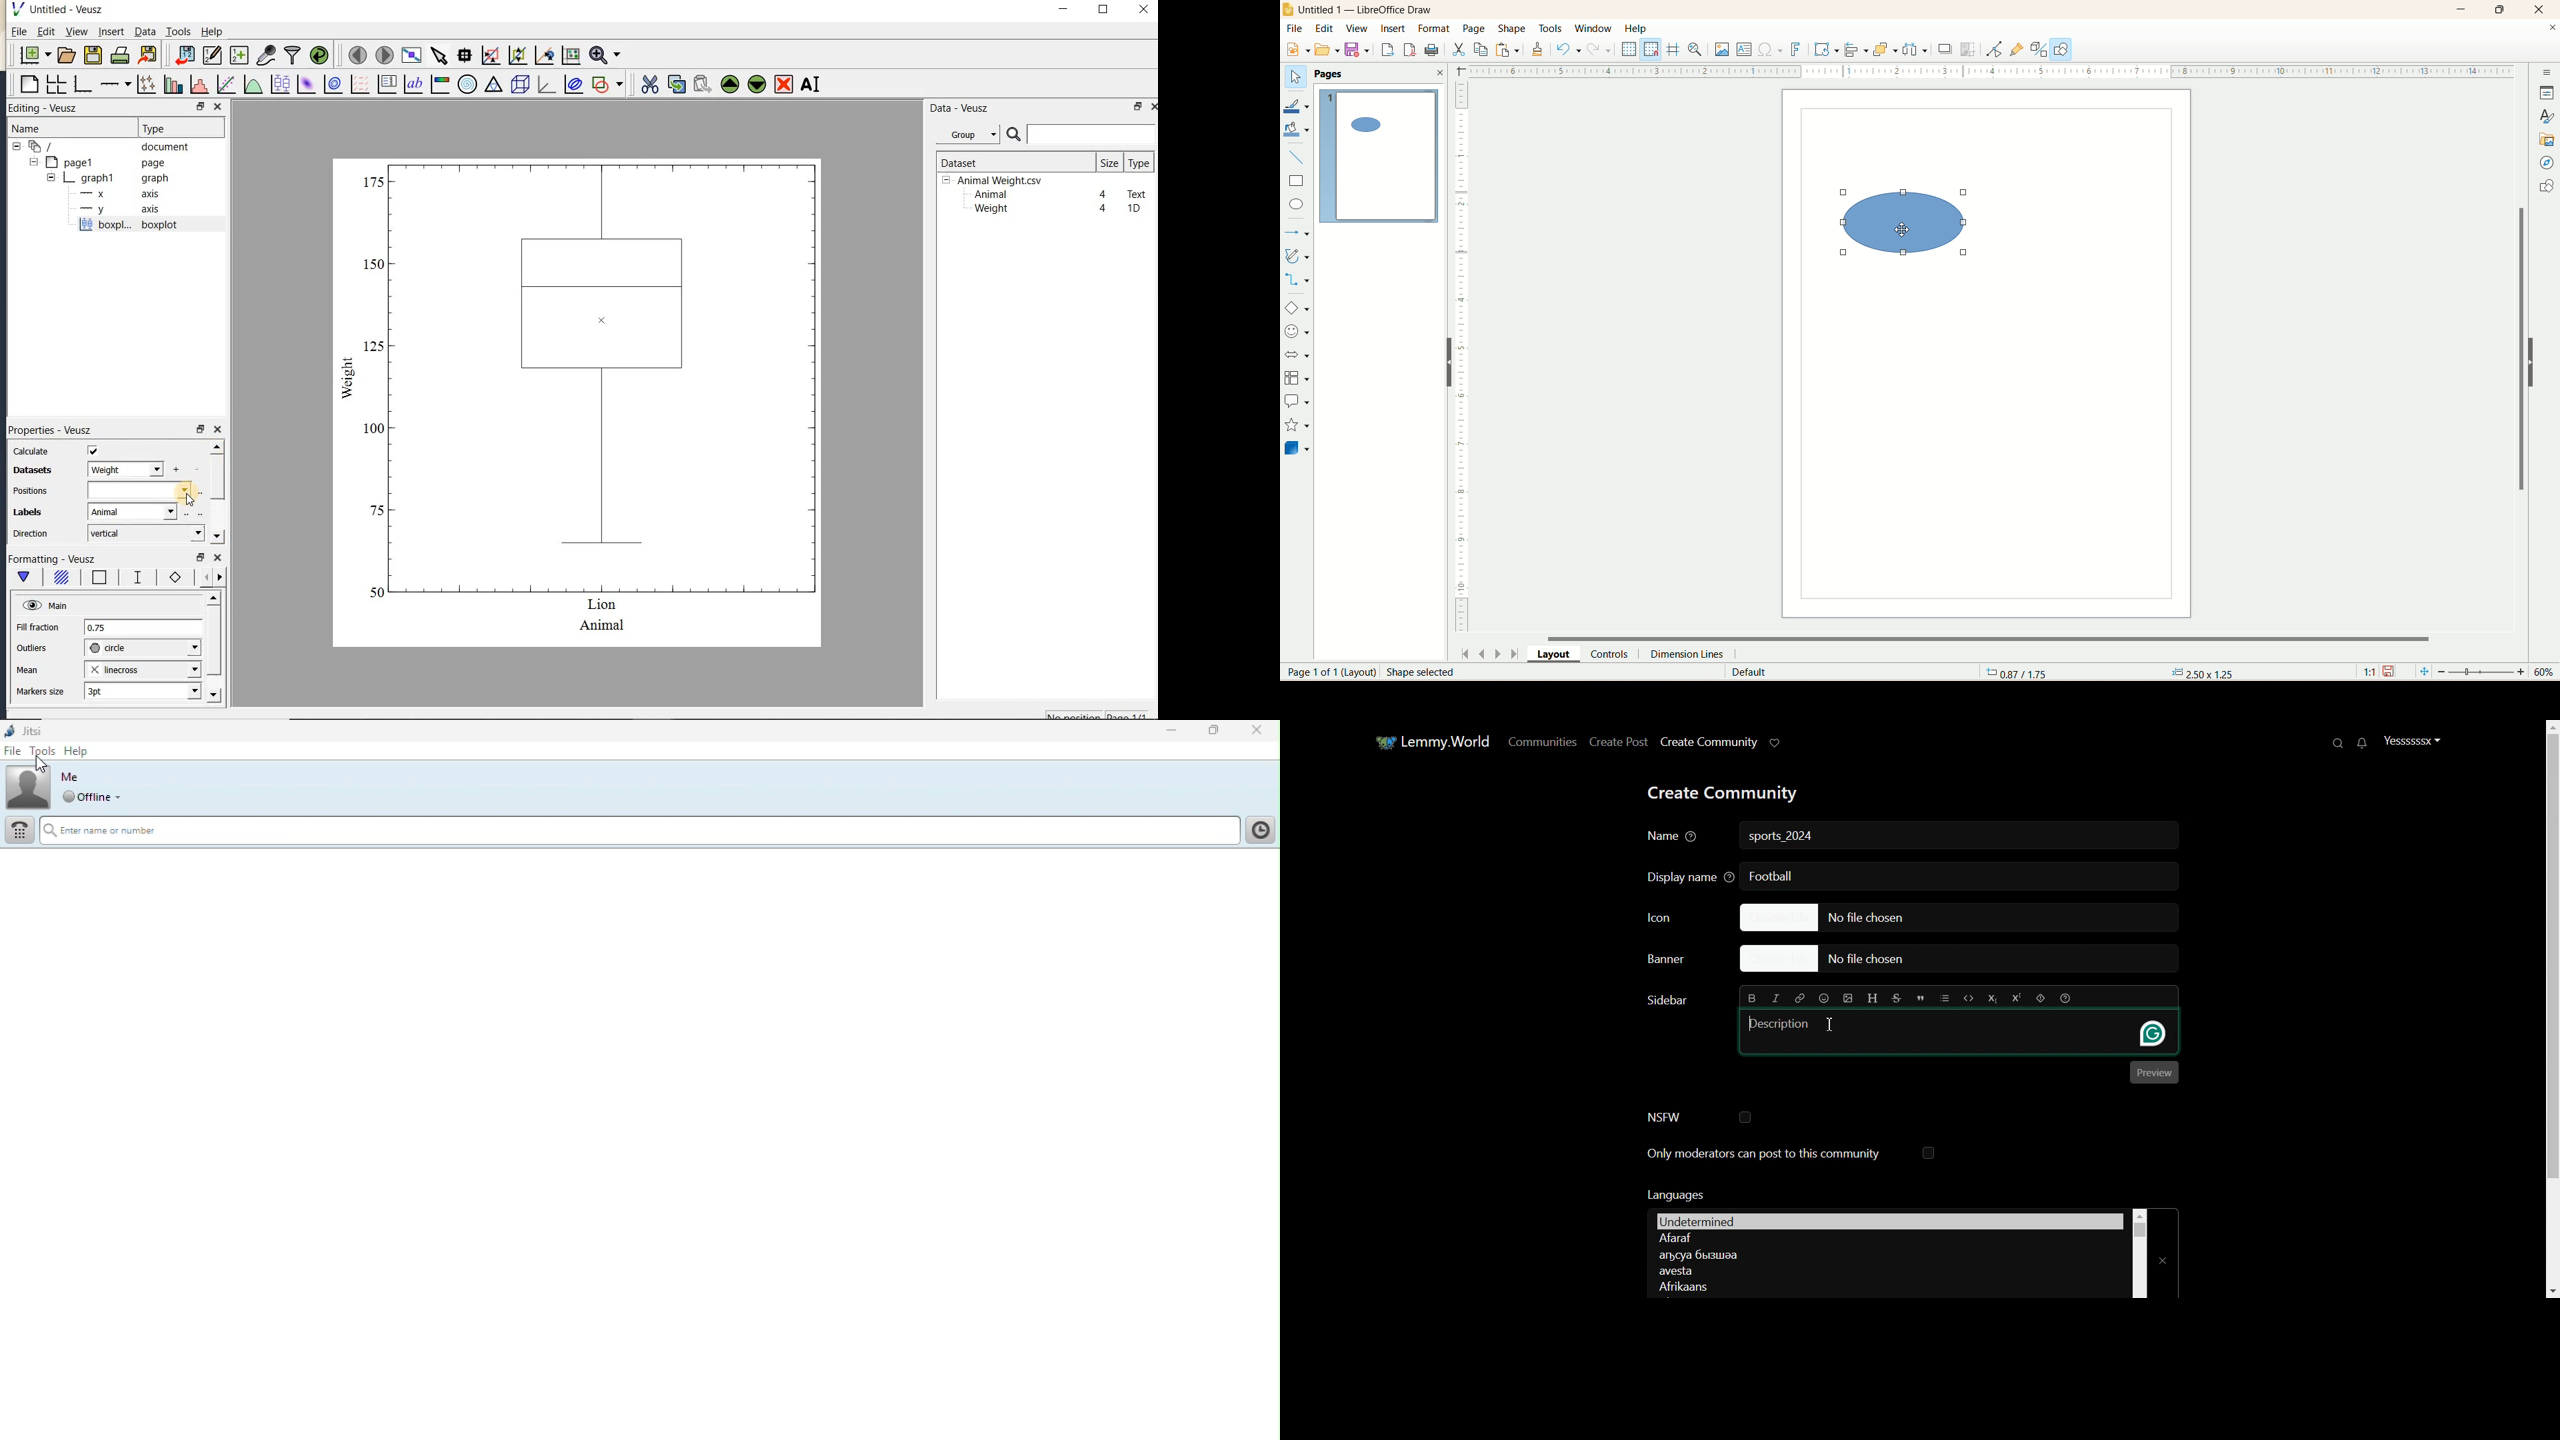 The image size is (2576, 1456). Describe the element at coordinates (1873, 999) in the screenshot. I see `Header` at that location.